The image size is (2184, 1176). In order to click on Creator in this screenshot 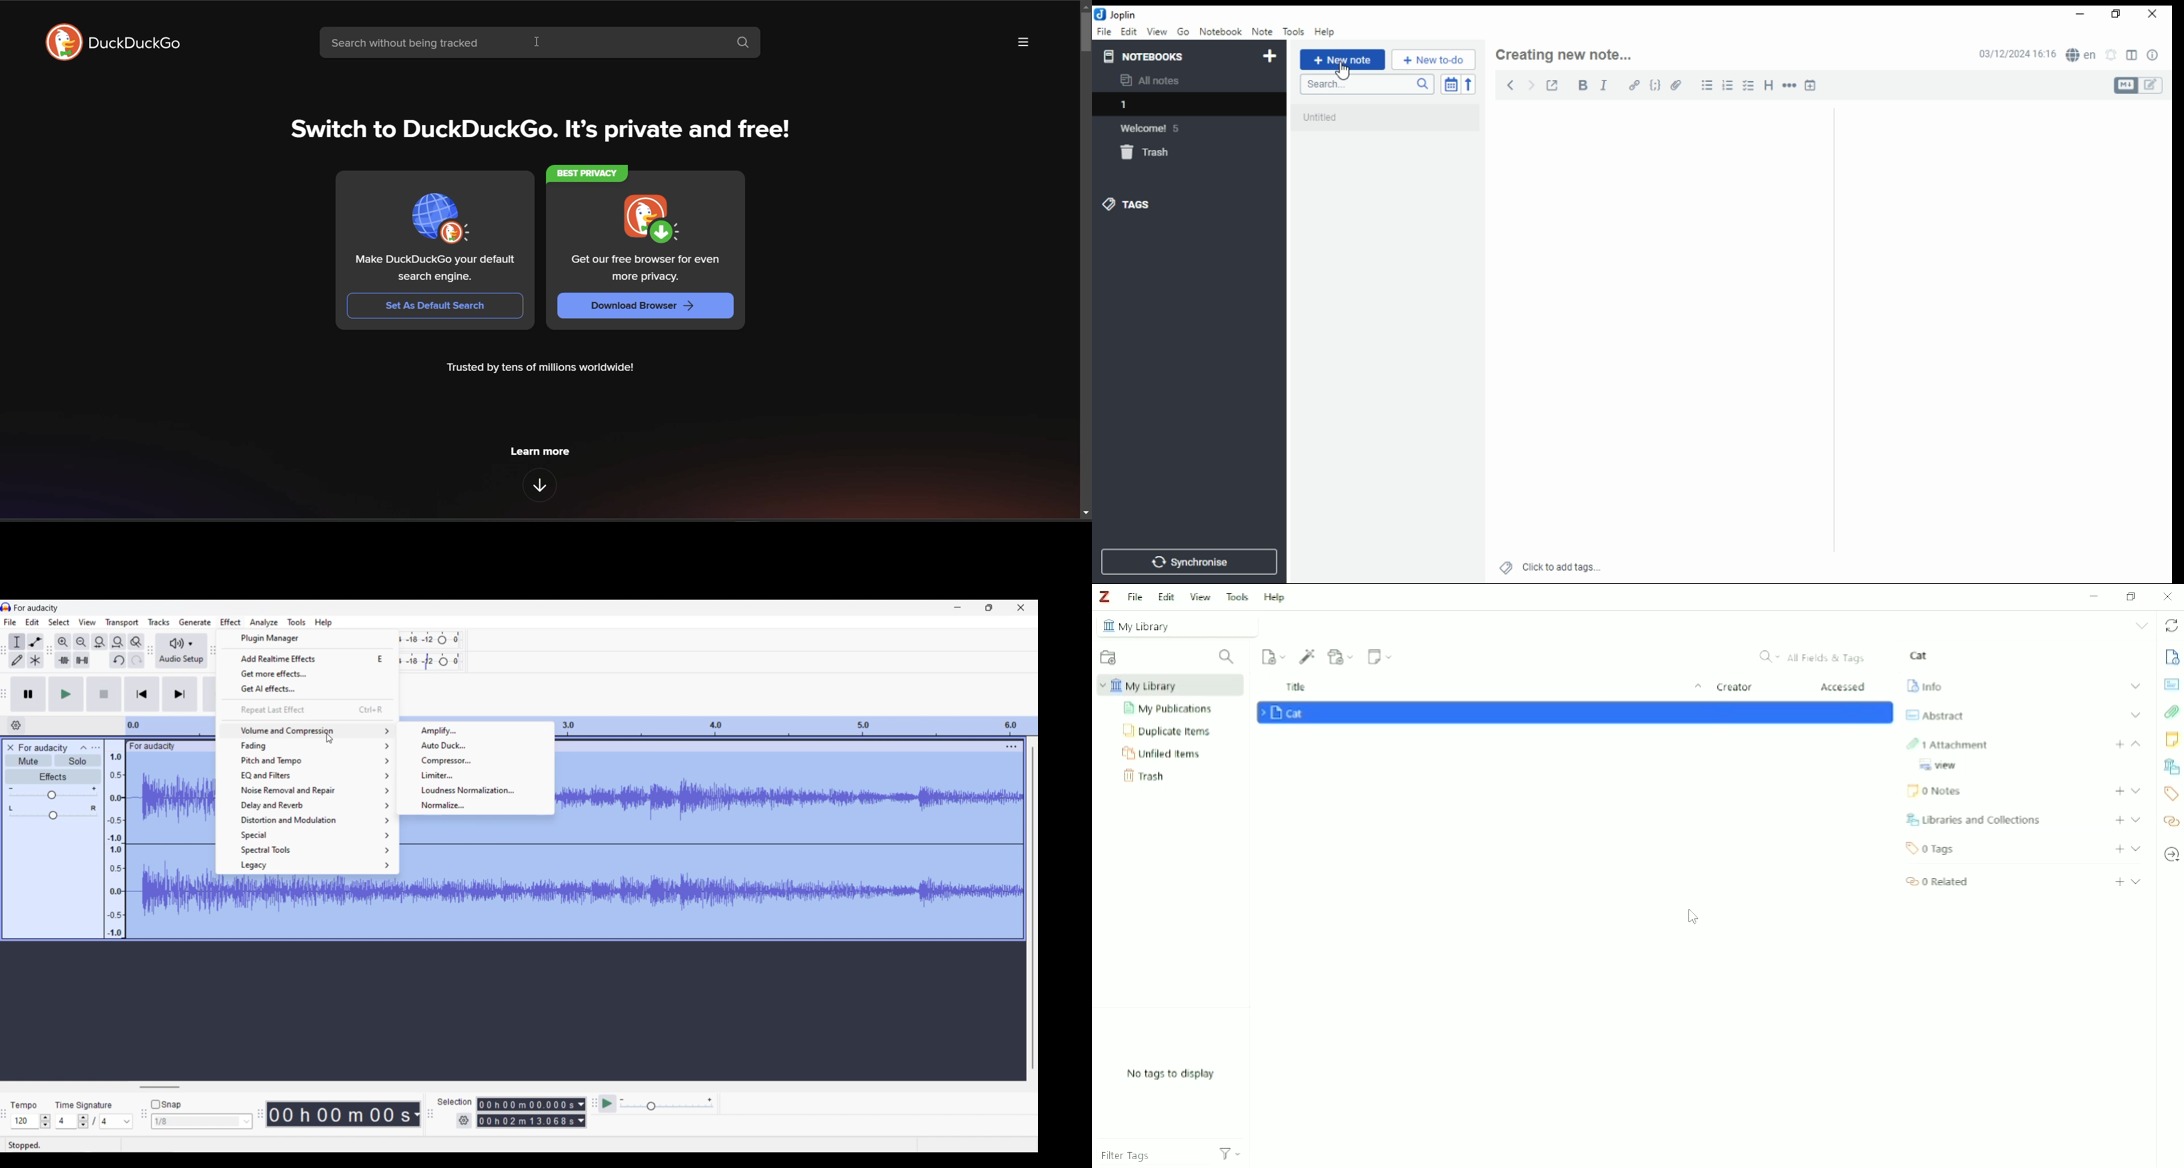, I will do `click(1734, 688)`.